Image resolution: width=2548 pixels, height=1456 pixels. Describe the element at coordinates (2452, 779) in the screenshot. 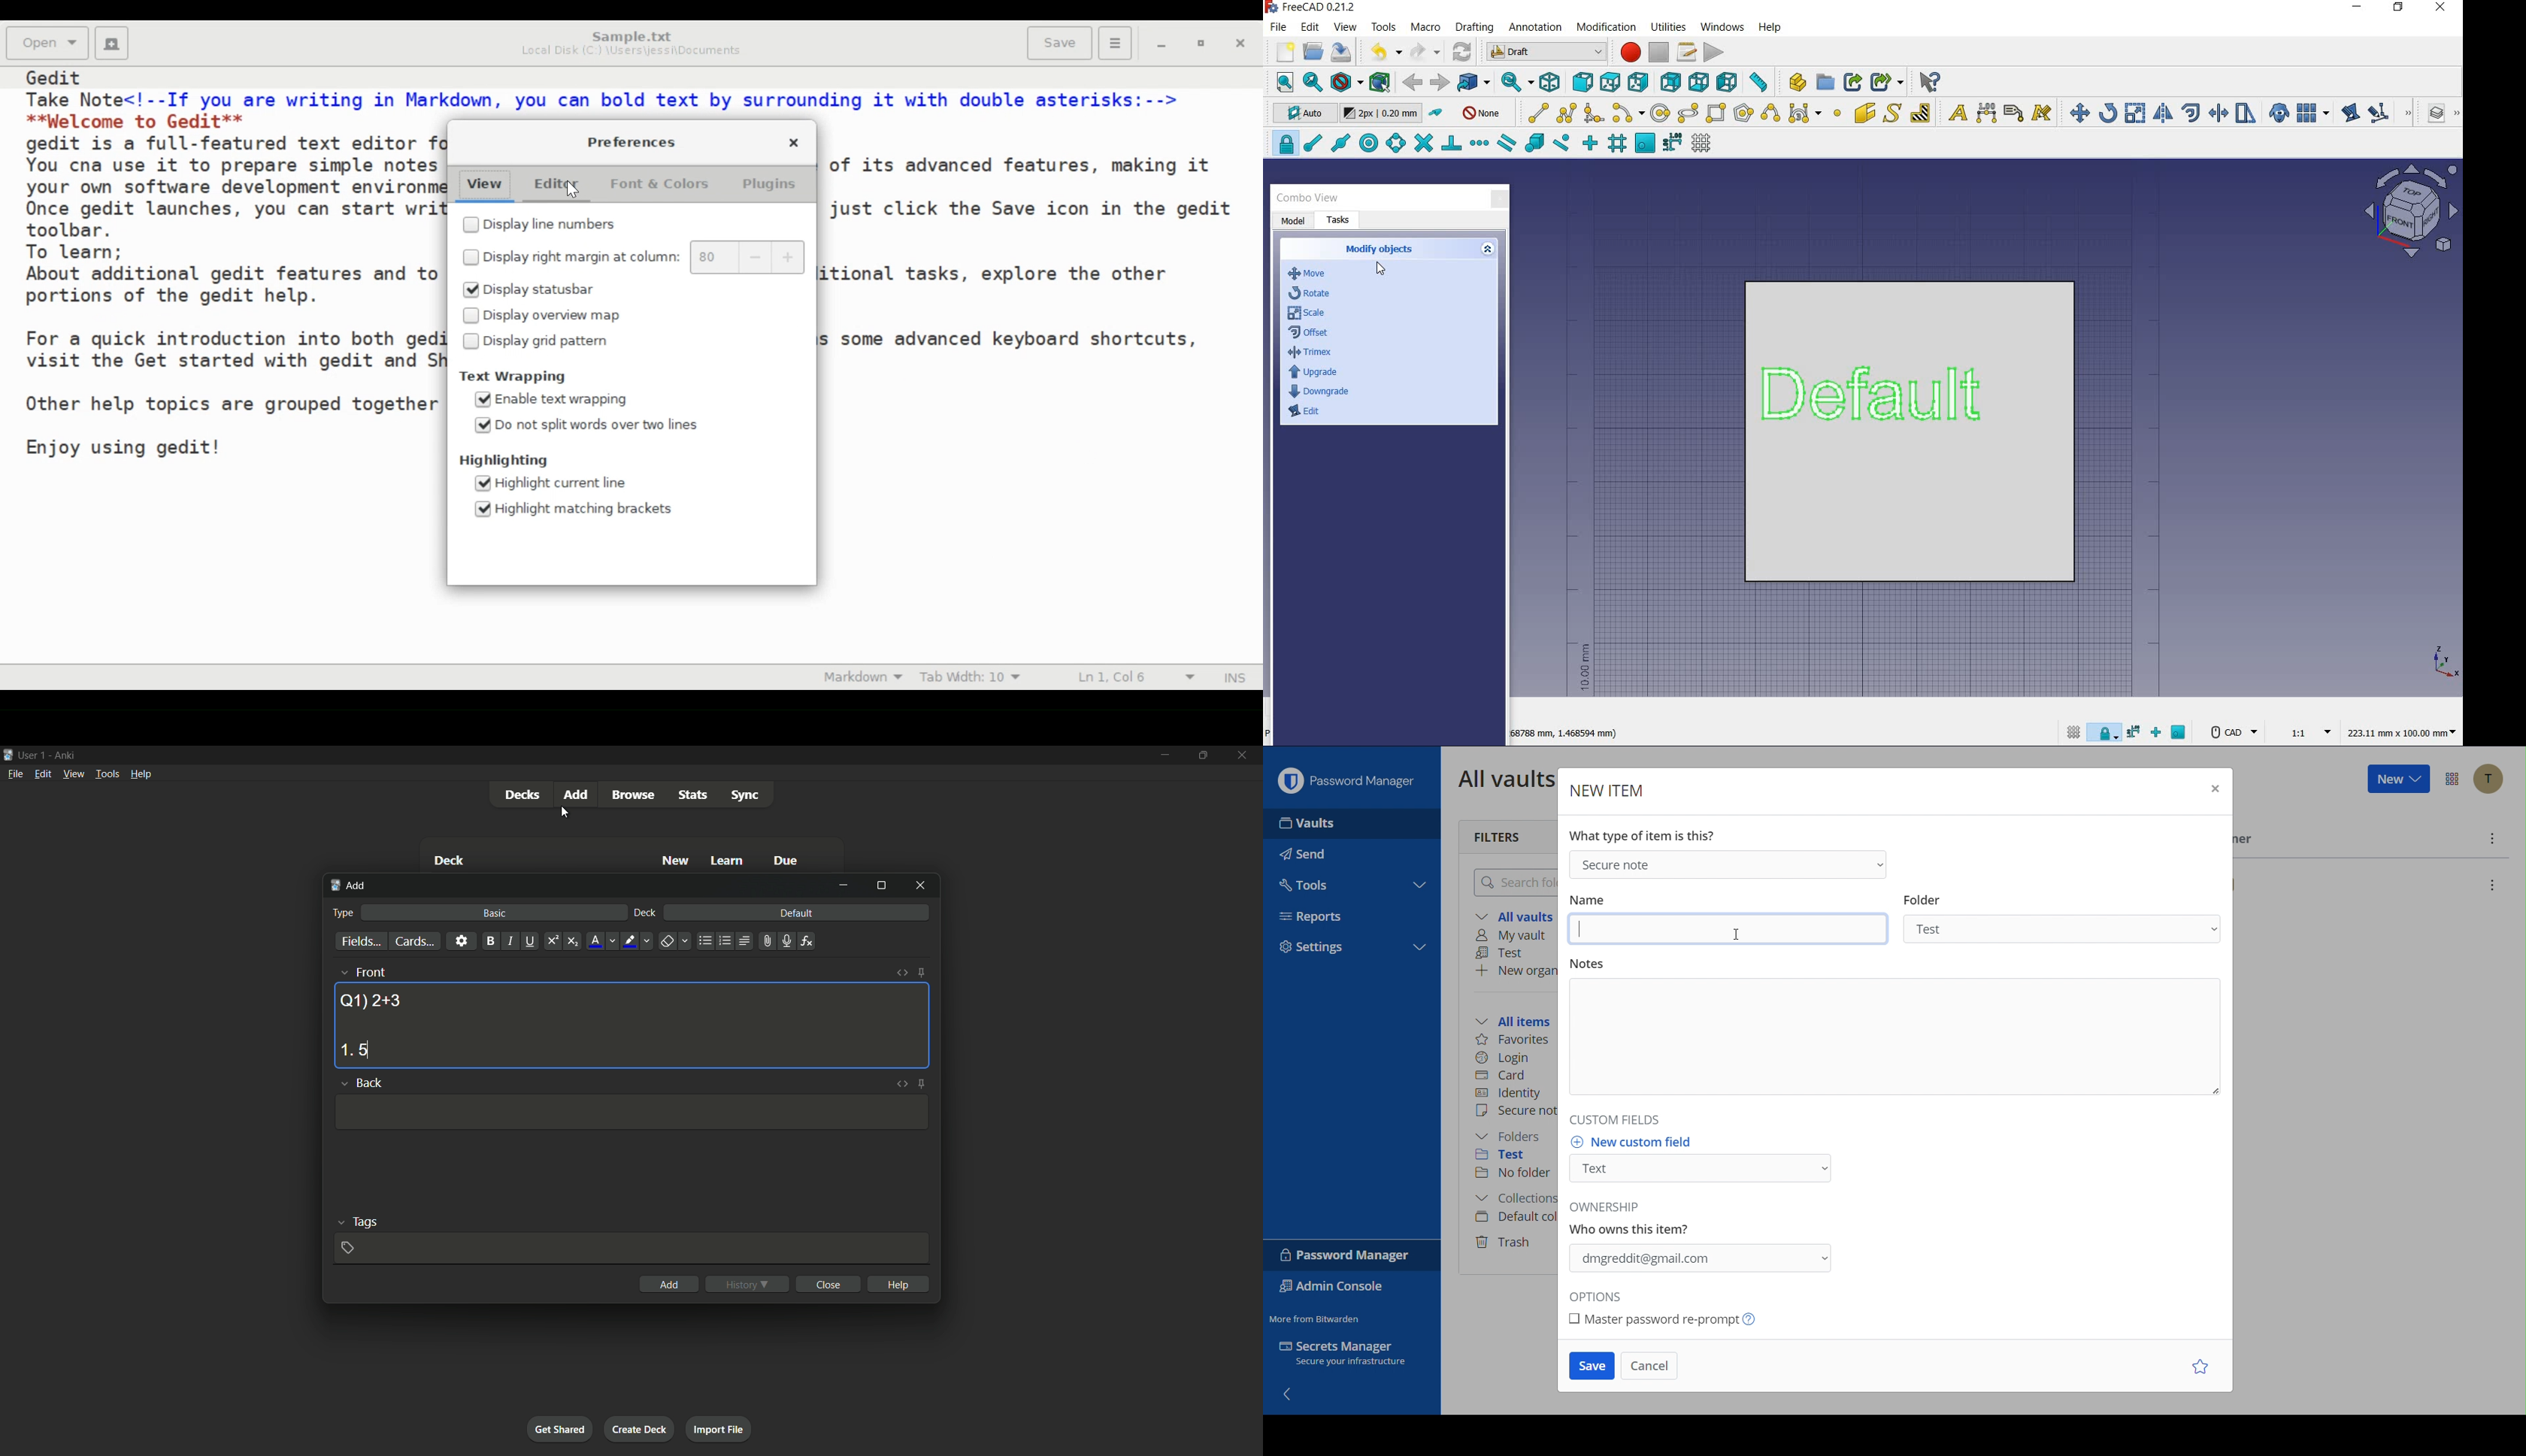

I see `More Options` at that location.